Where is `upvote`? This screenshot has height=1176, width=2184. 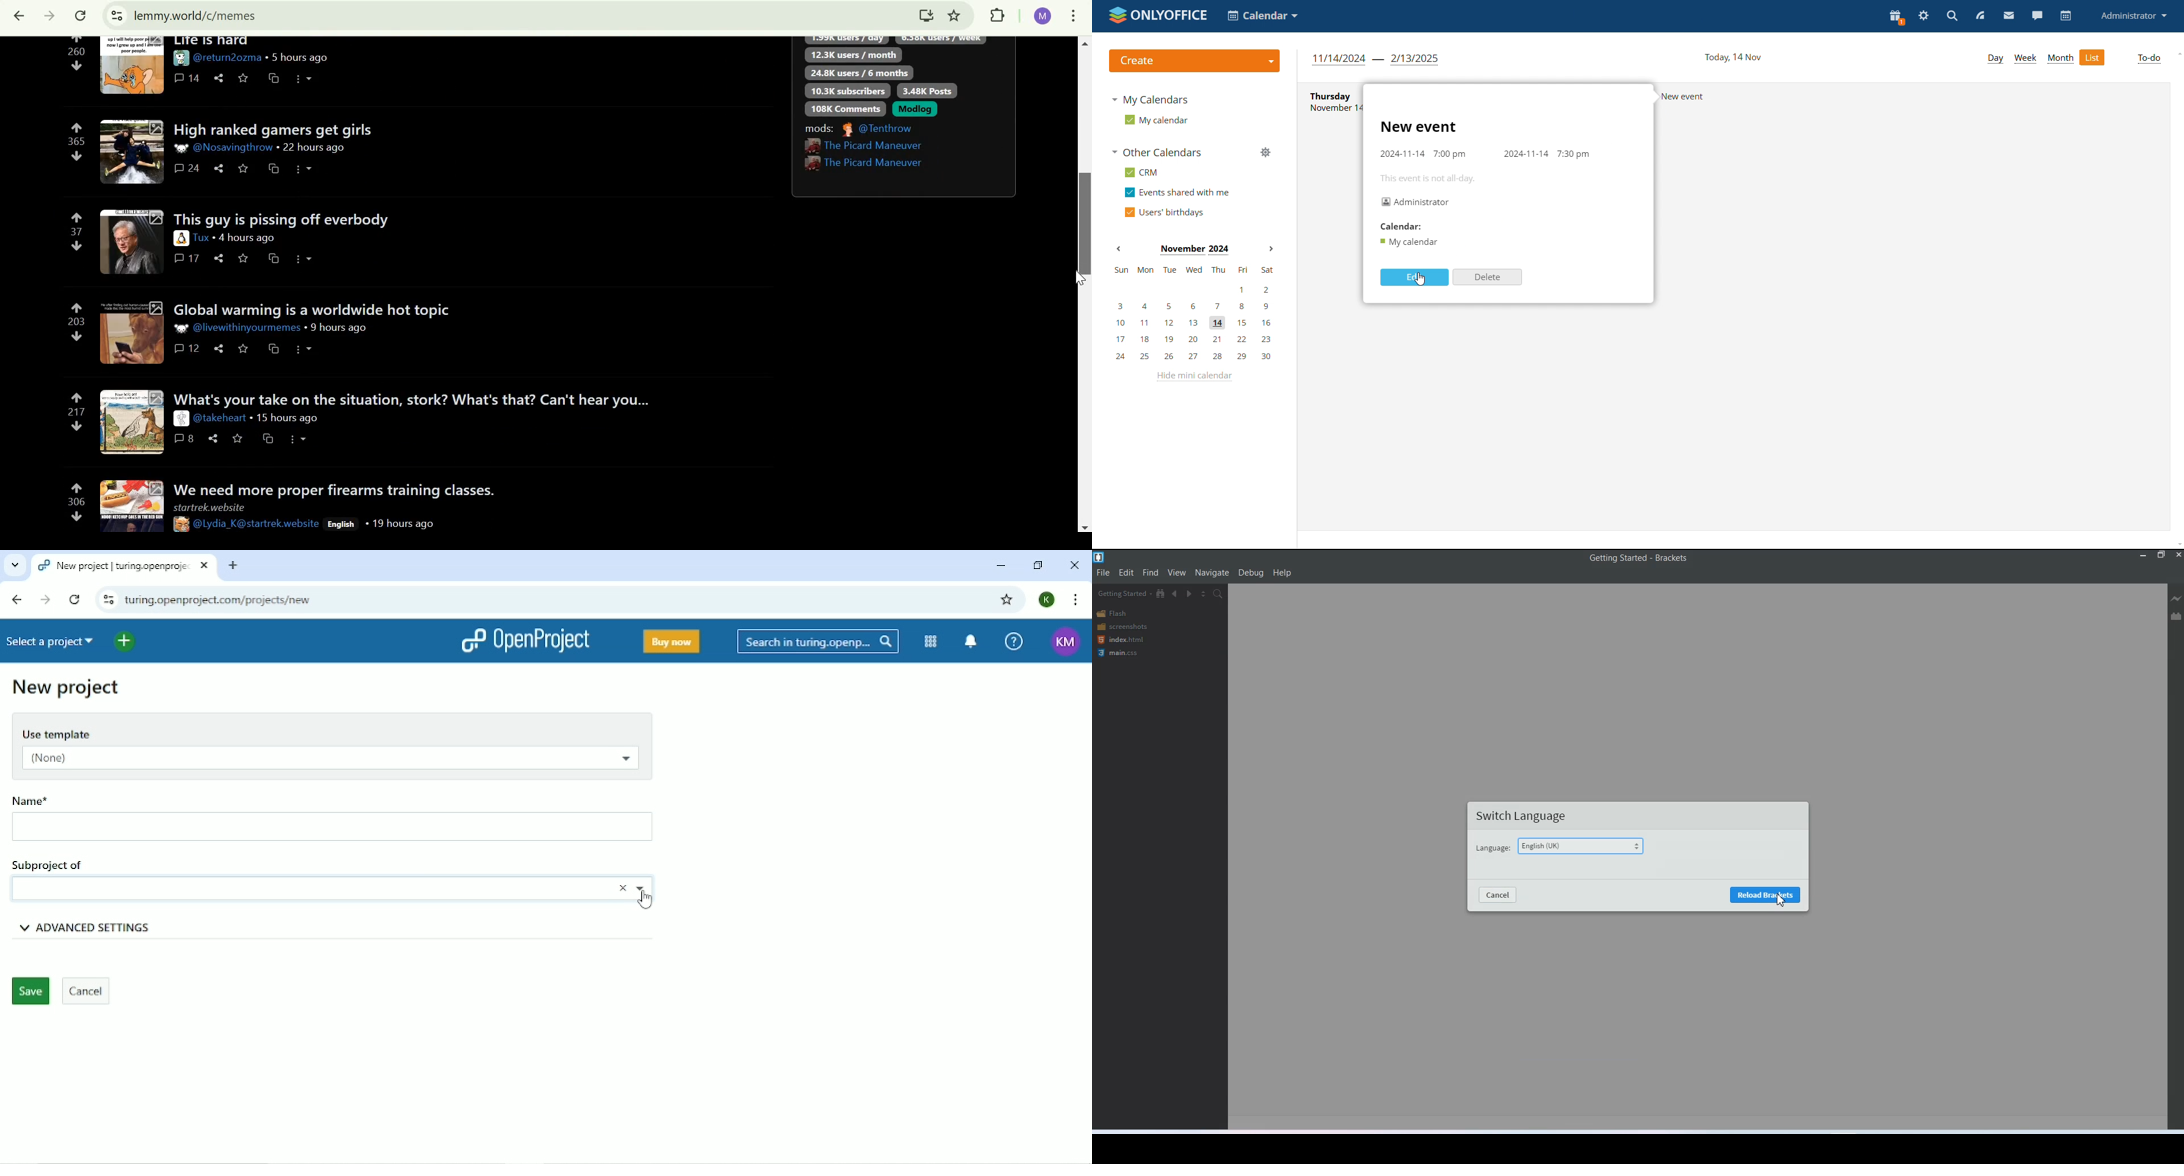 upvote is located at coordinates (77, 397).